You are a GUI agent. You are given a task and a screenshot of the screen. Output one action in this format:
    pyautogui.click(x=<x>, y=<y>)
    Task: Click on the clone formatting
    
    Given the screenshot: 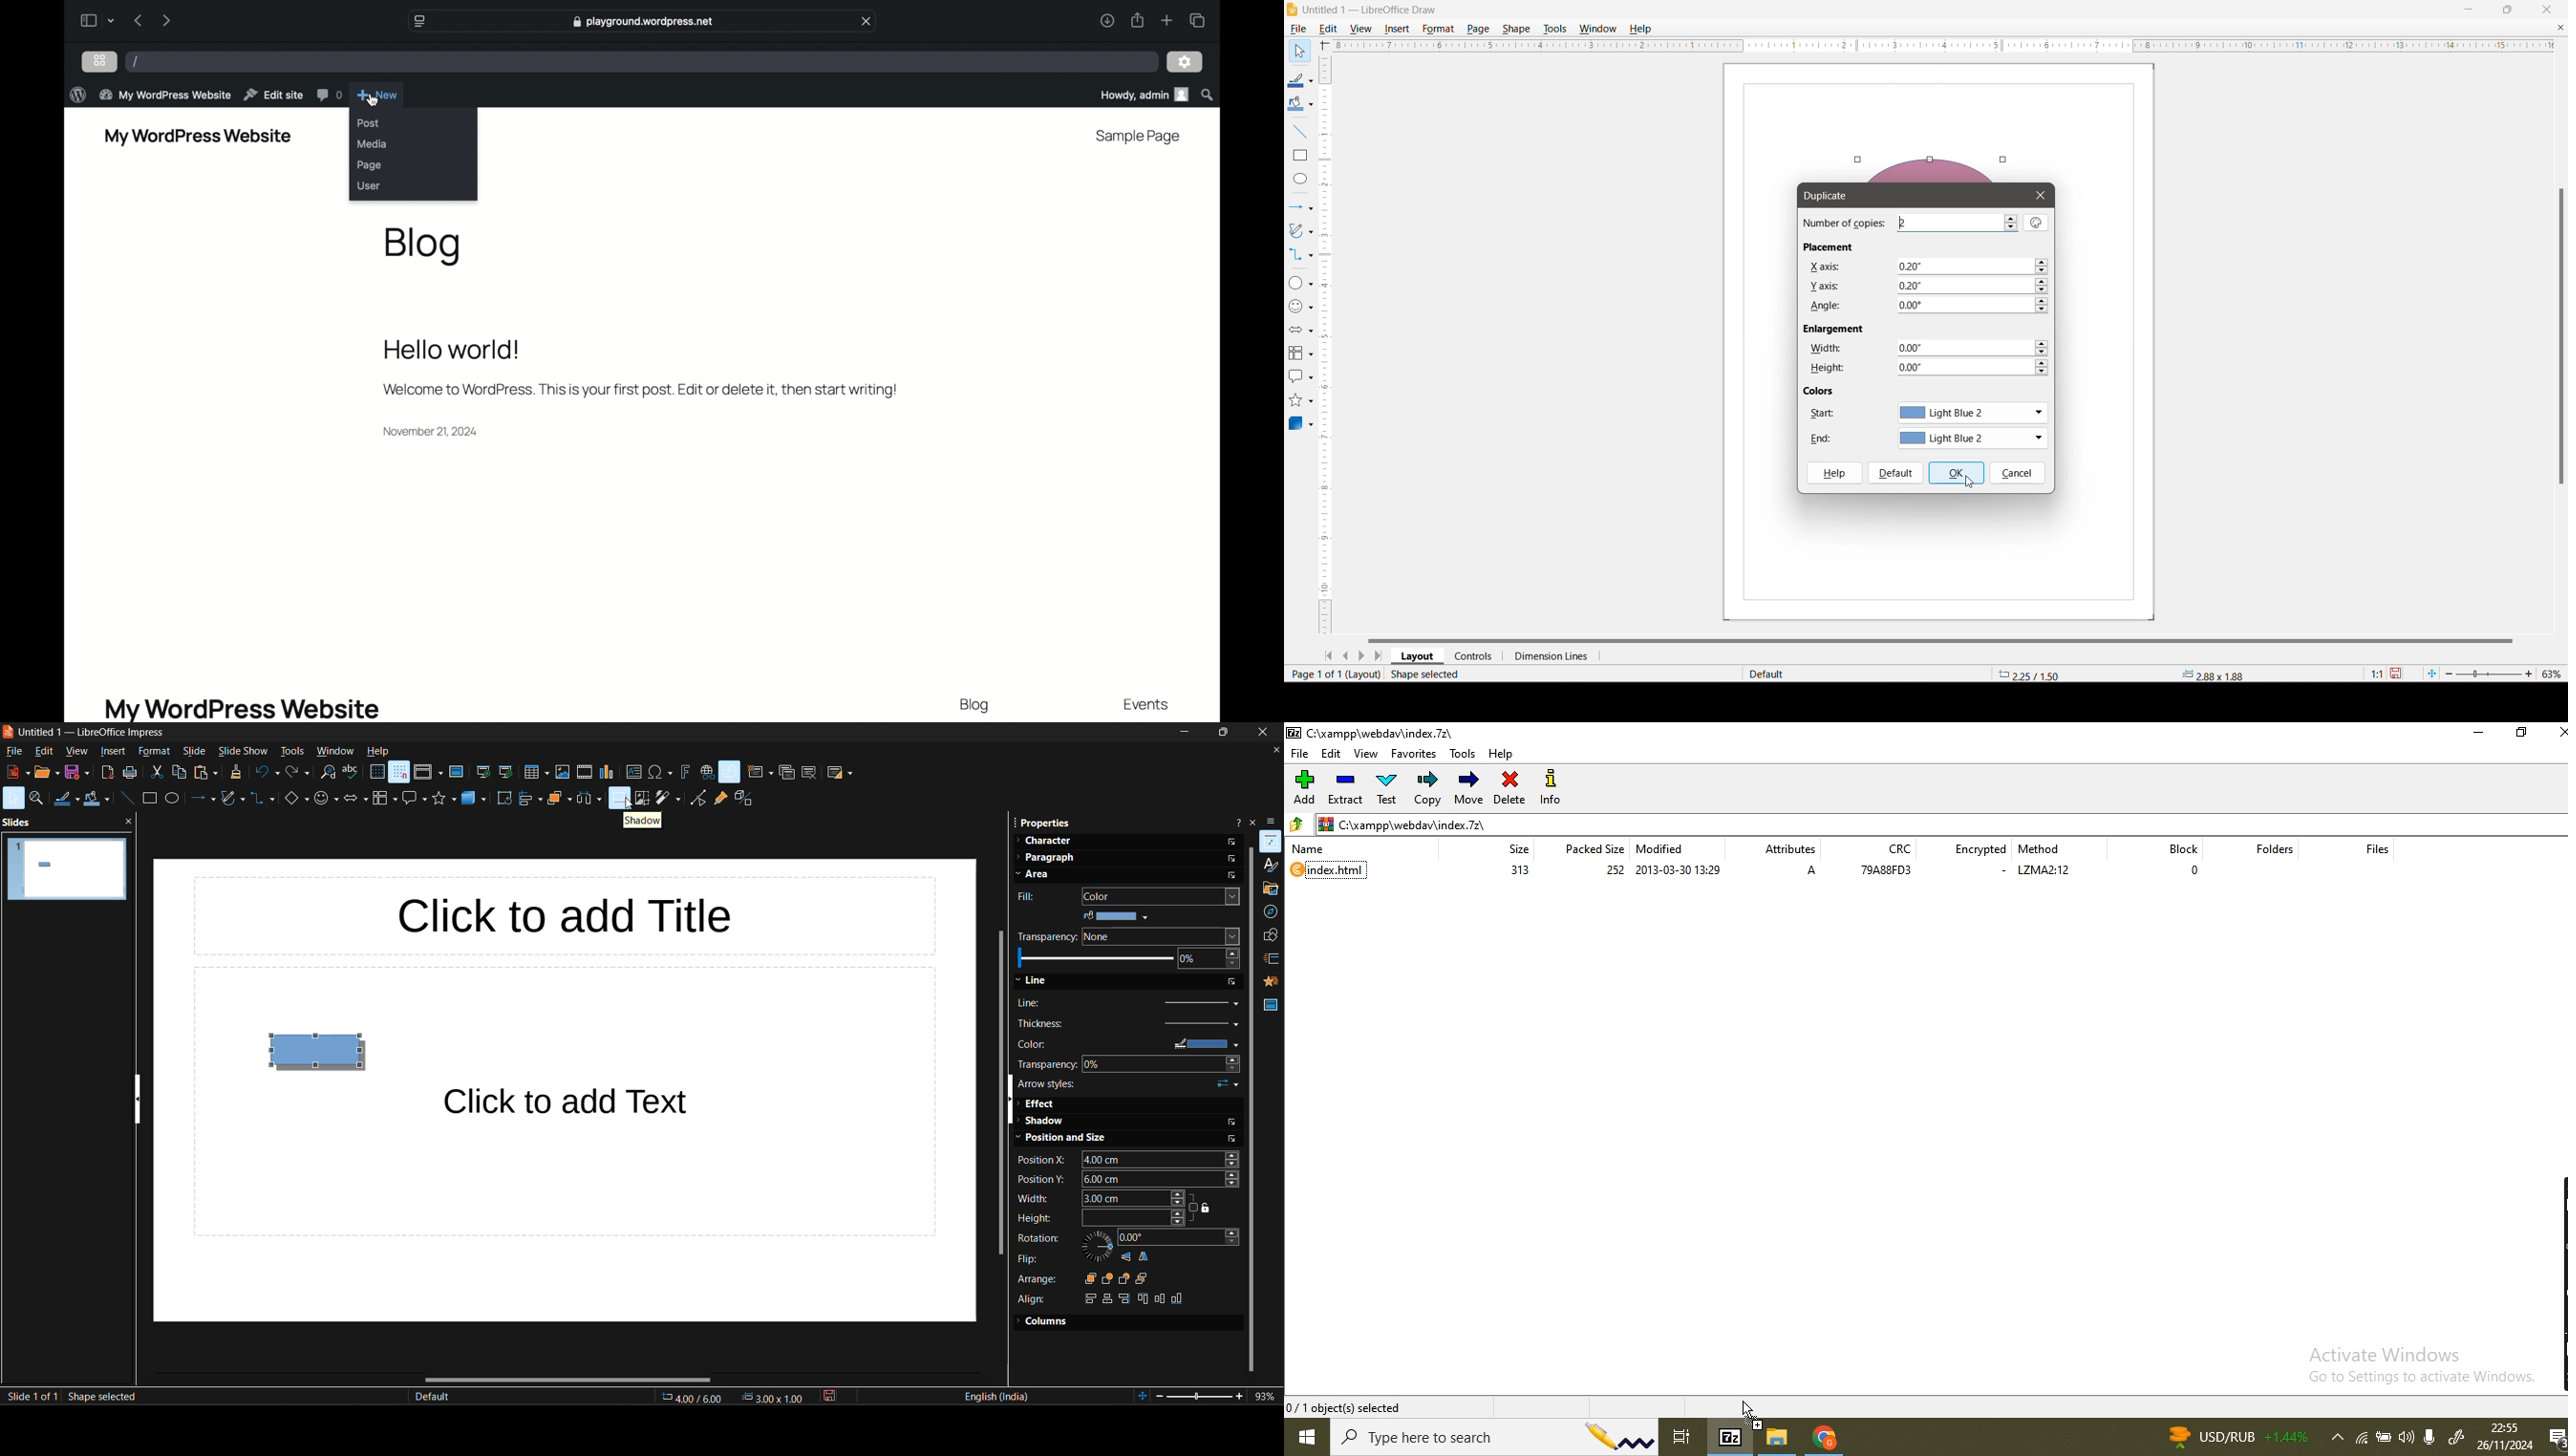 What is the action you would take?
    pyautogui.click(x=235, y=772)
    